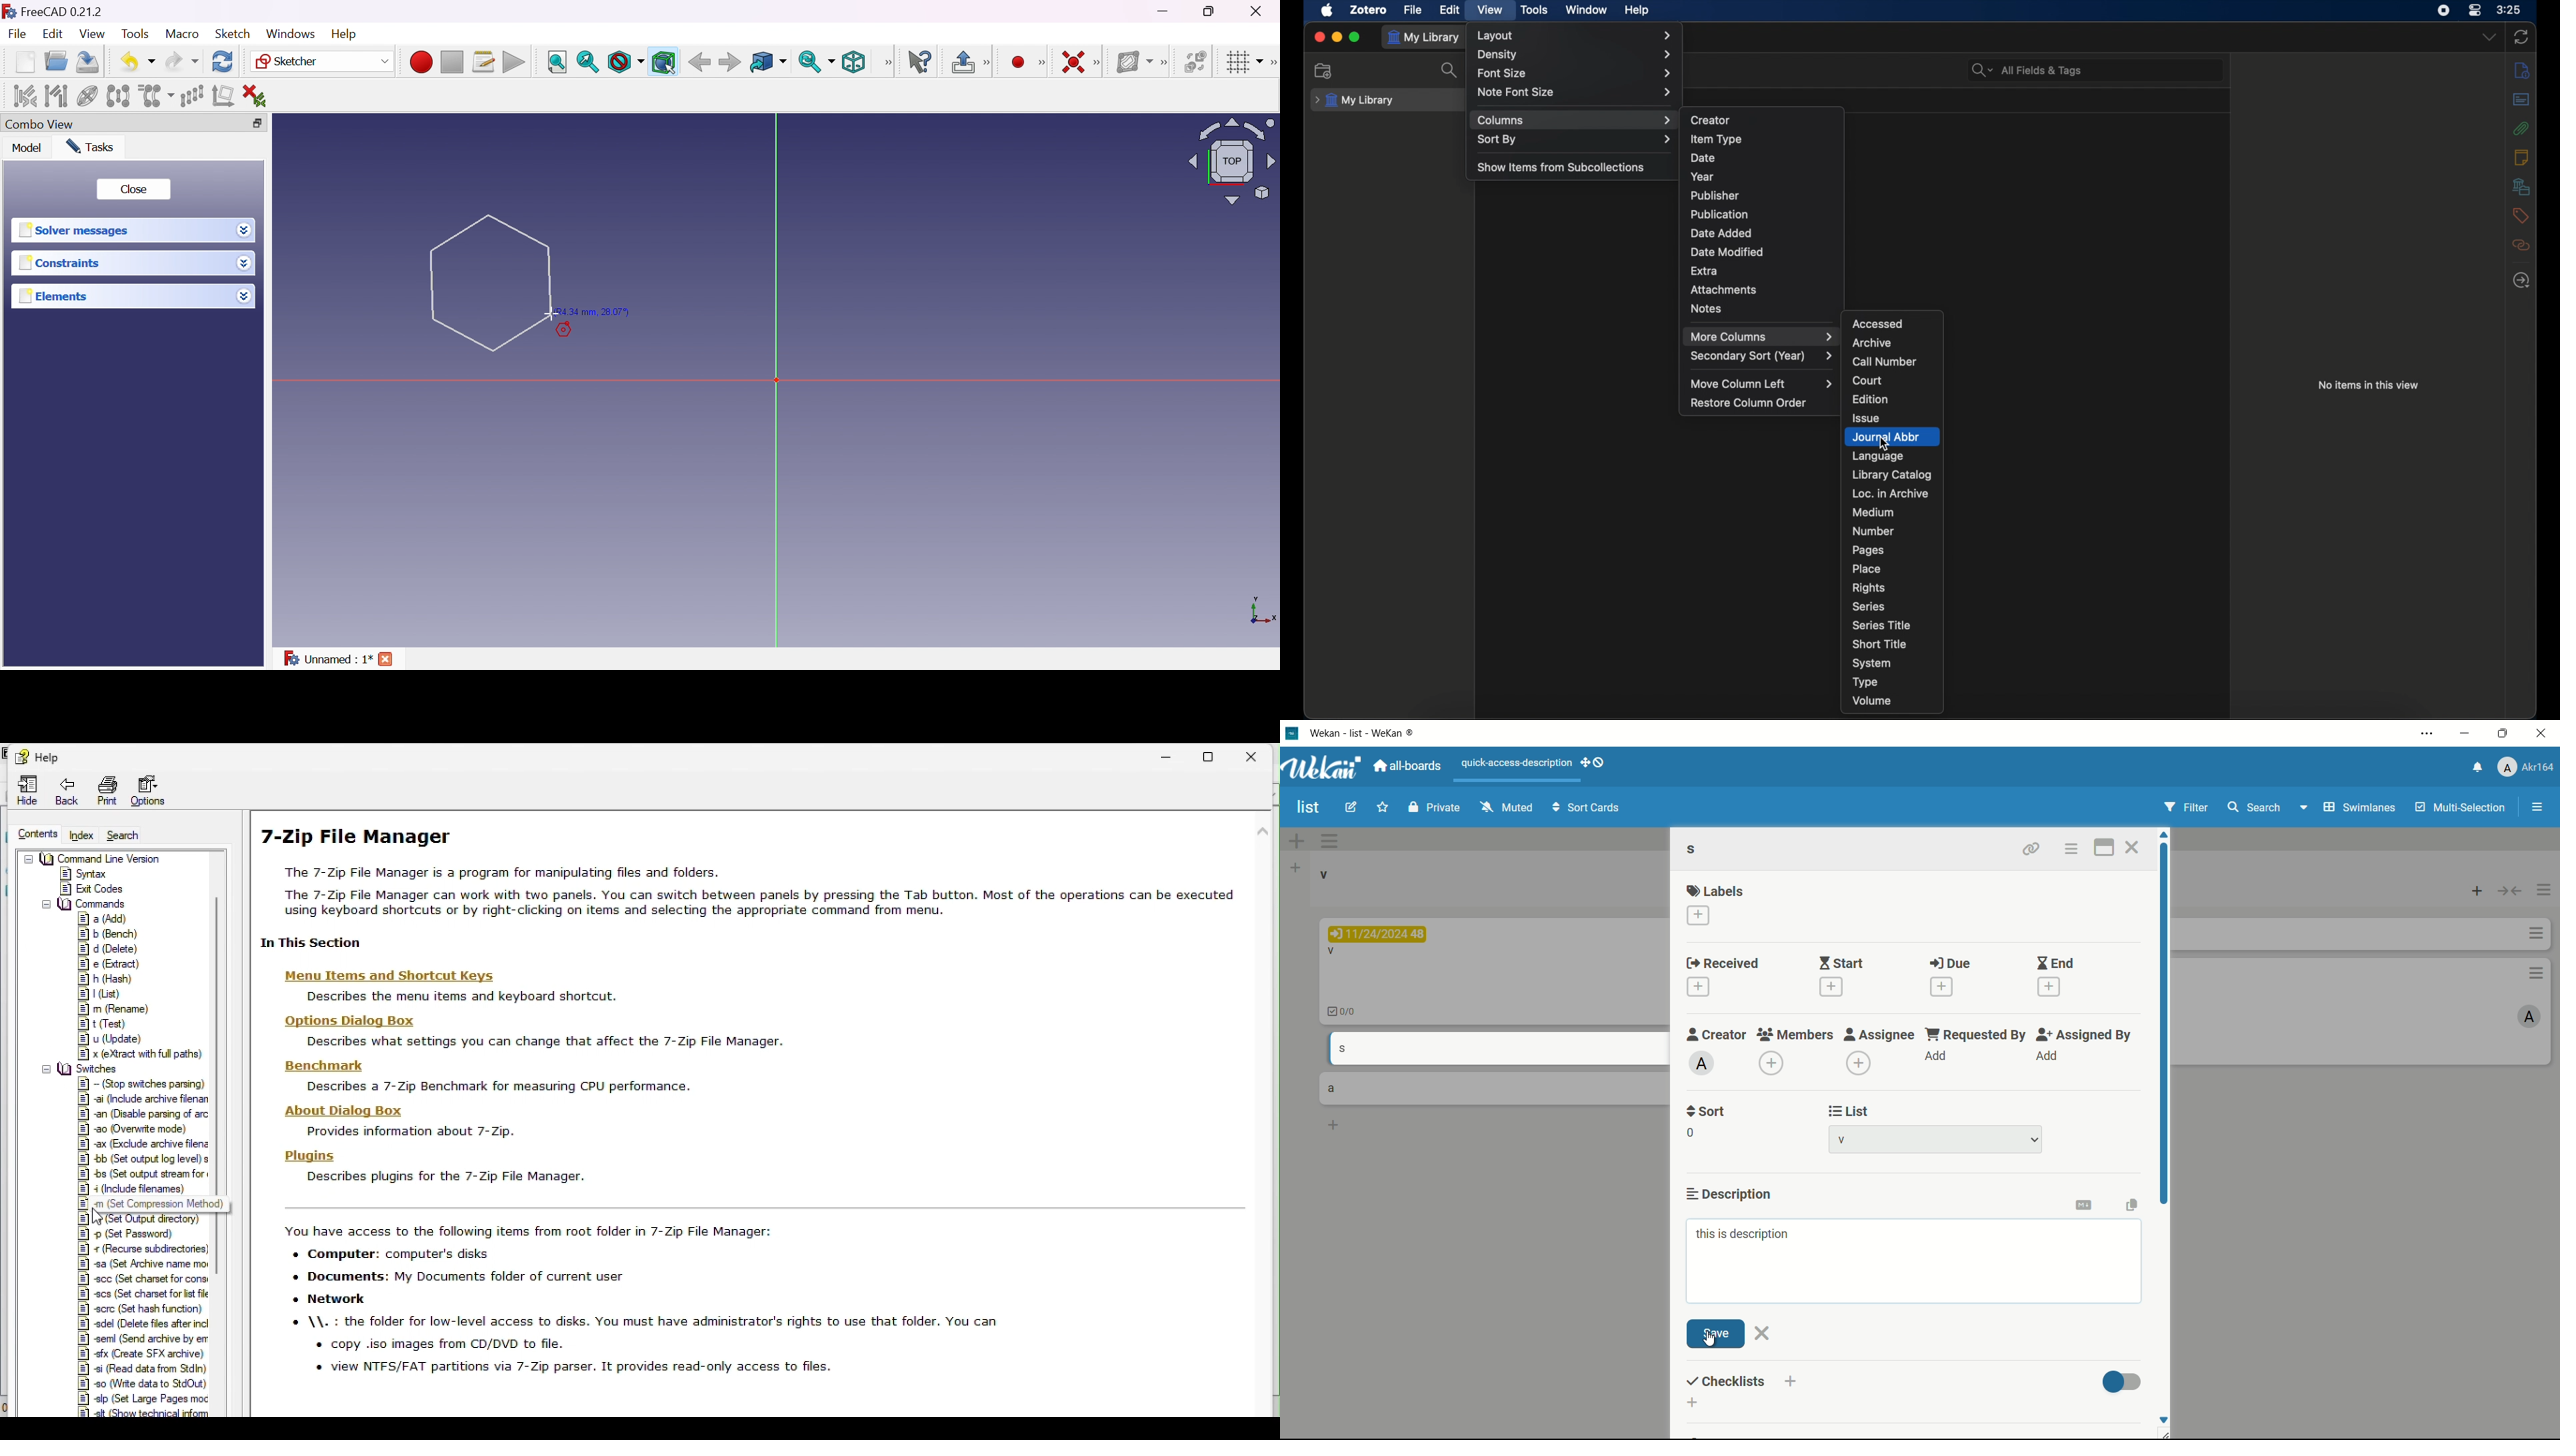  I want to click on publication, so click(1719, 214).